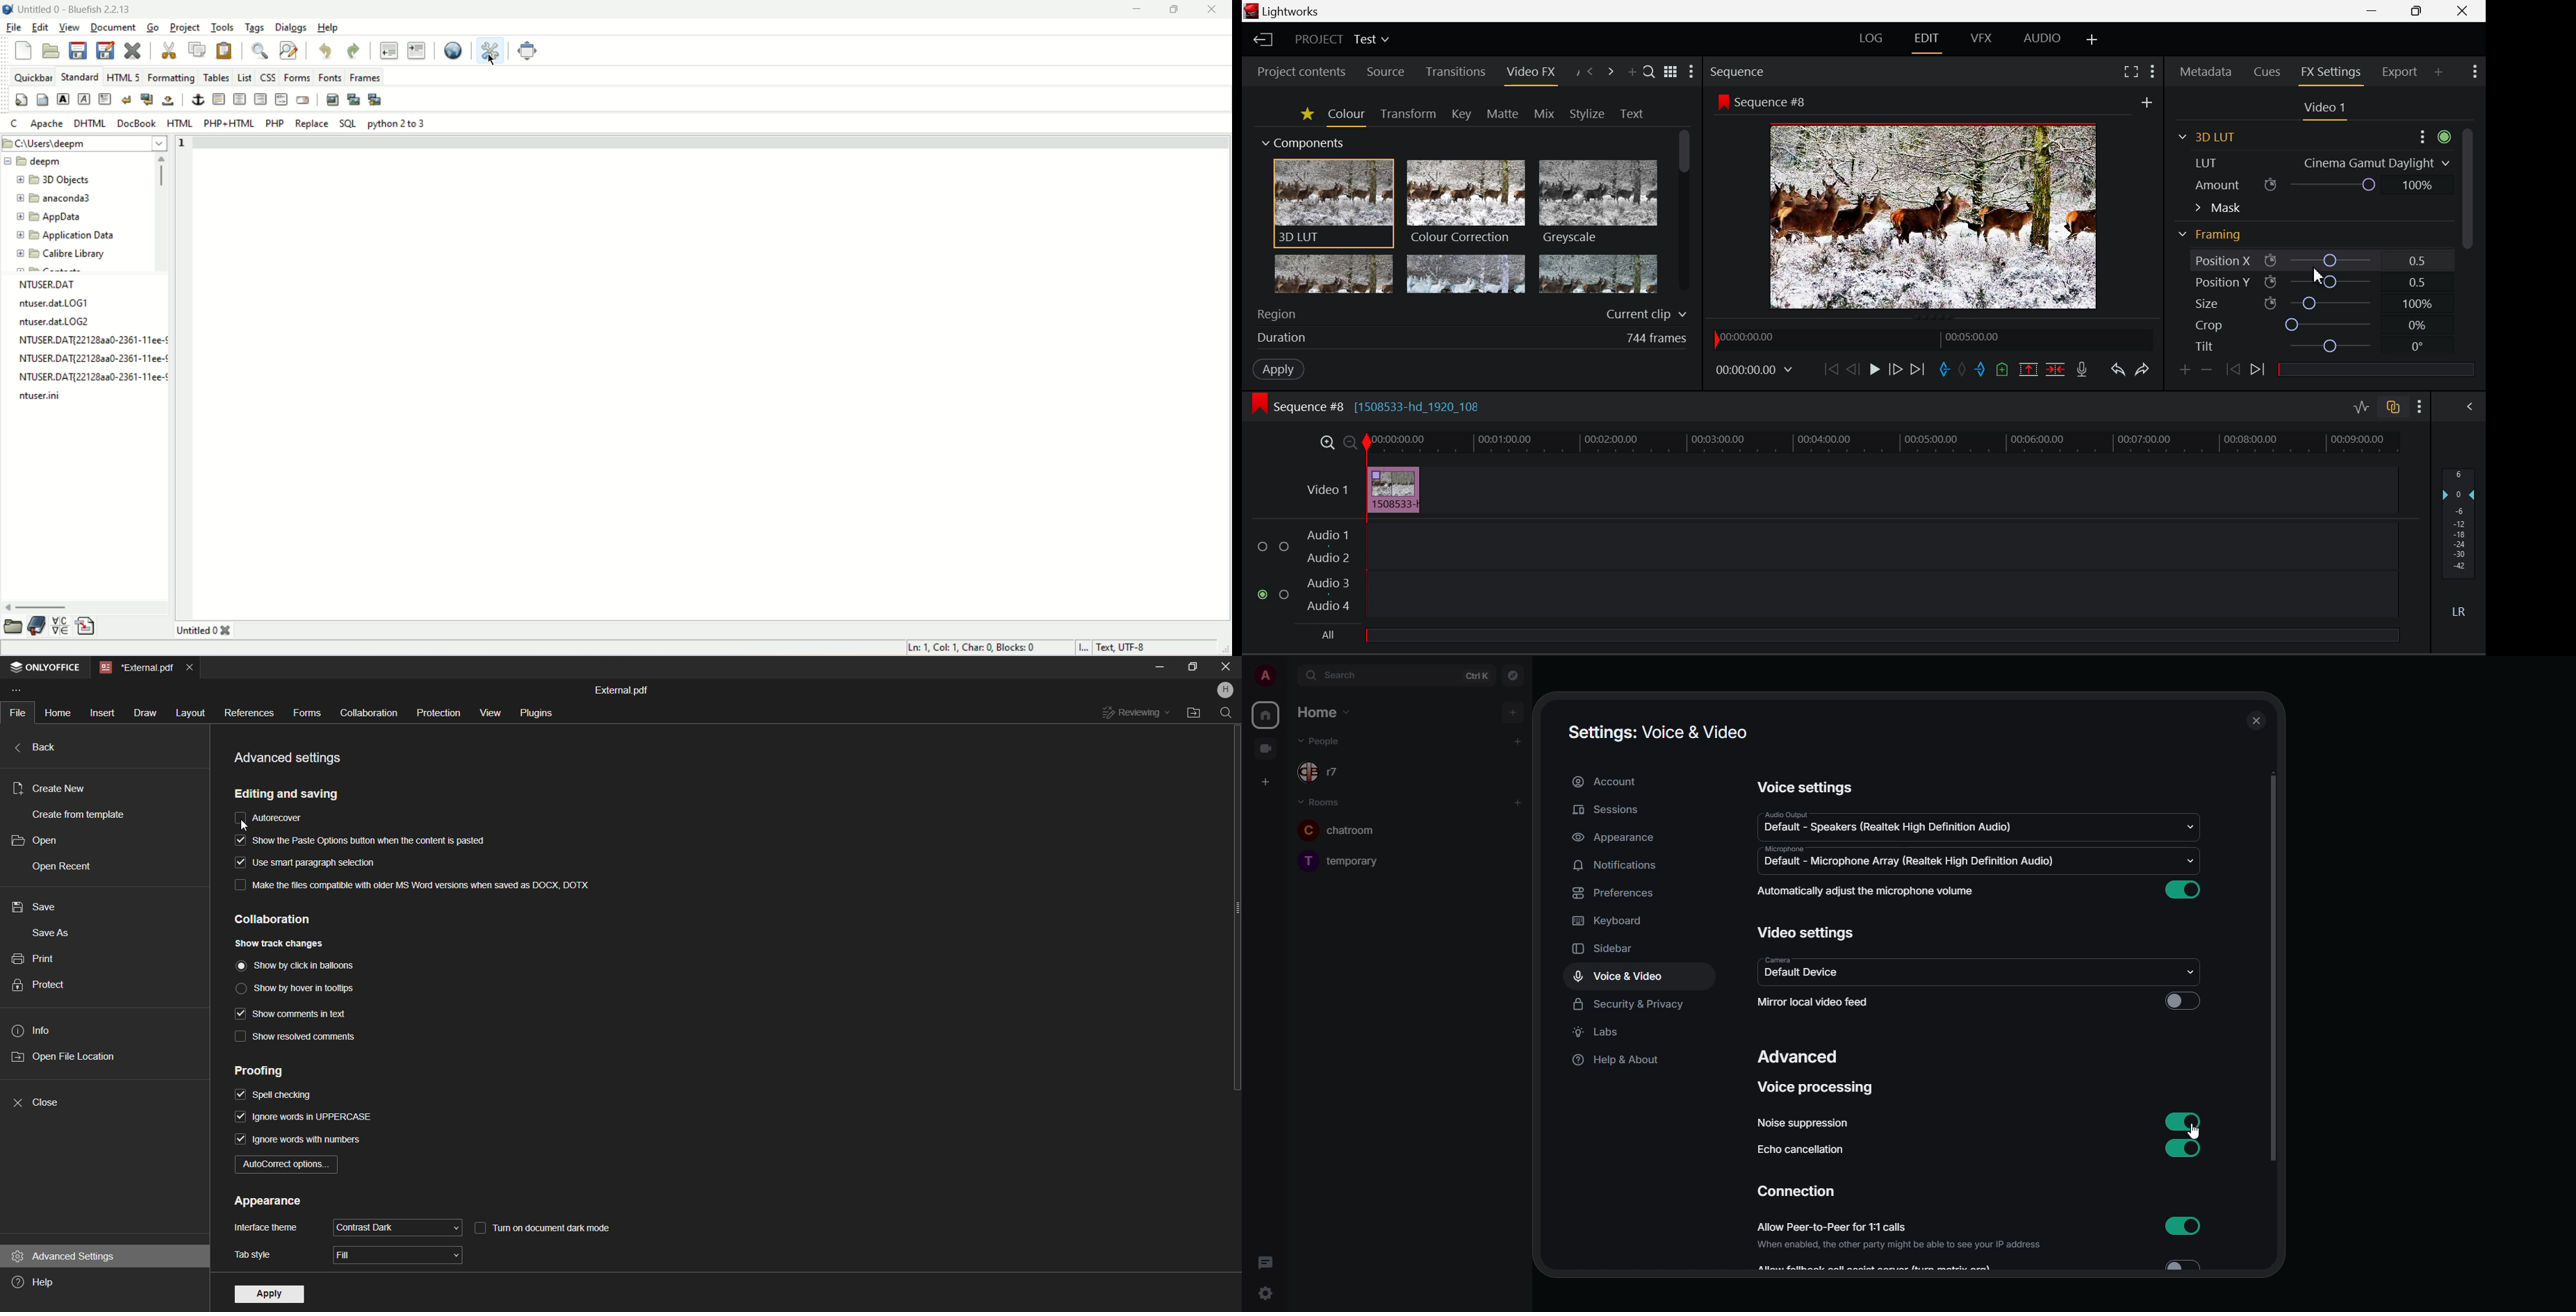  What do you see at coordinates (2213, 136) in the screenshot?
I see `3D LUT Section` at bounding box center [2213, 136].